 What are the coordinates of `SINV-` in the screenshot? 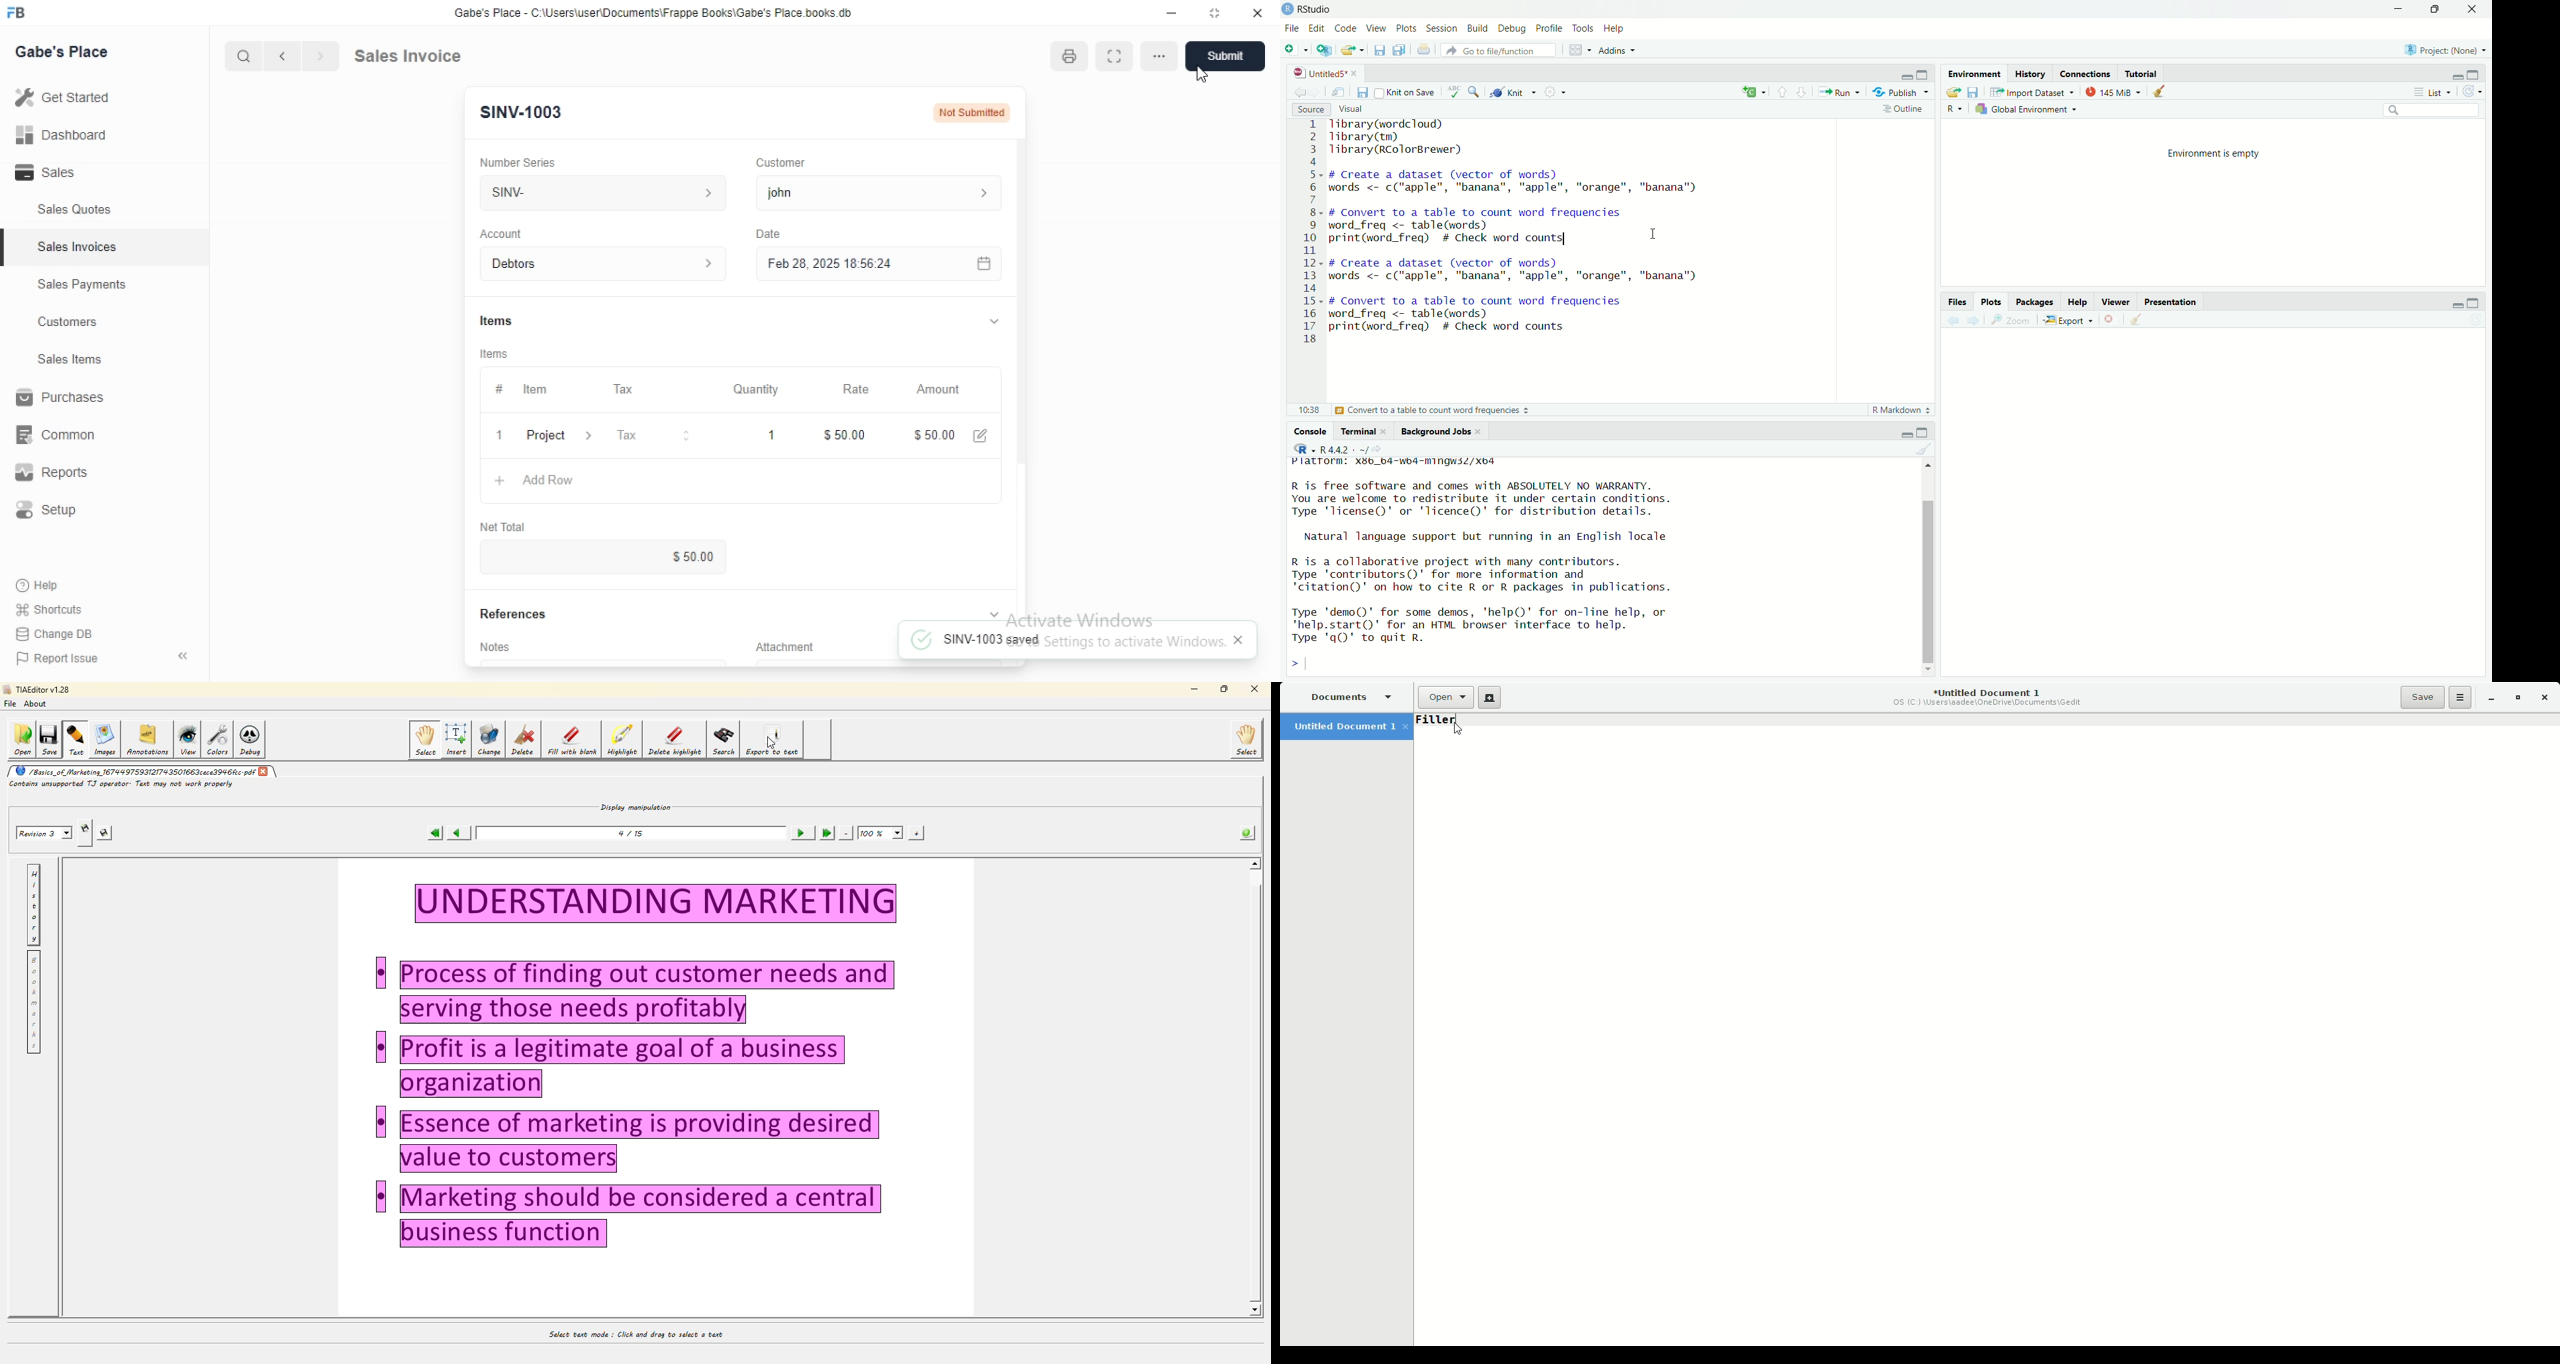 It's located at (602, 191).